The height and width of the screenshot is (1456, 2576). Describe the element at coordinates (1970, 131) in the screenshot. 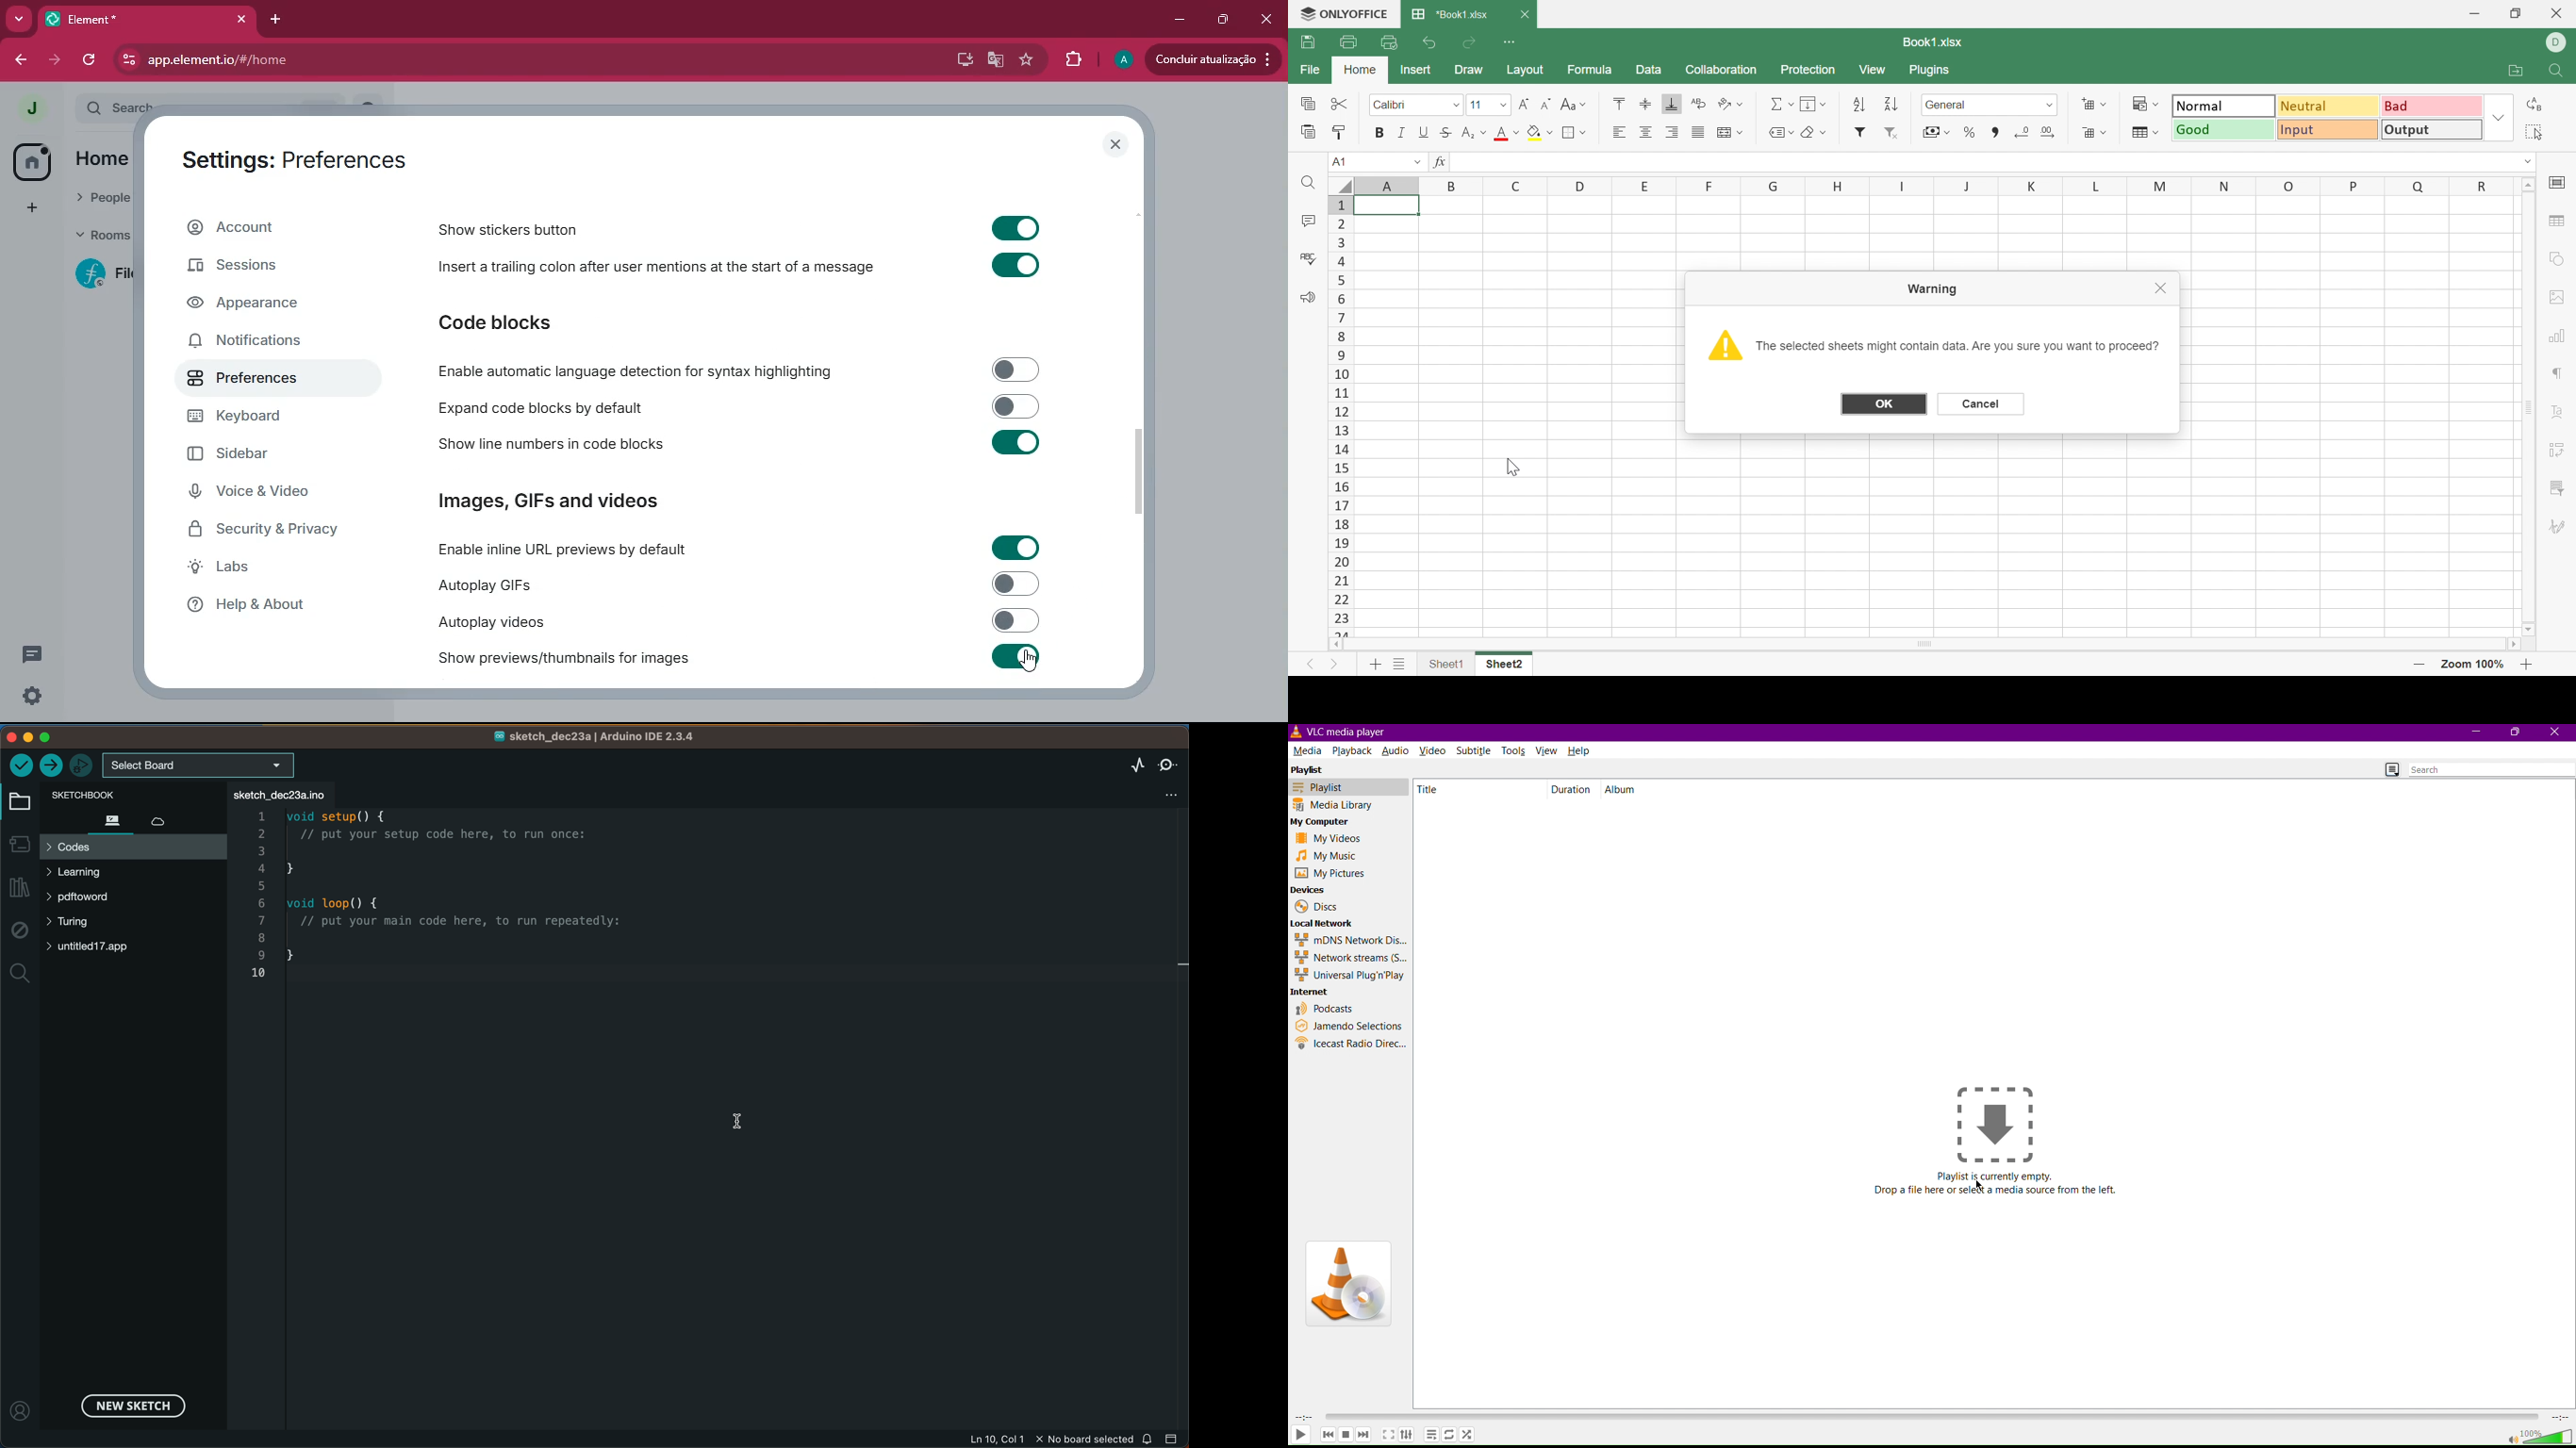

I see `Percentage style` at that location.